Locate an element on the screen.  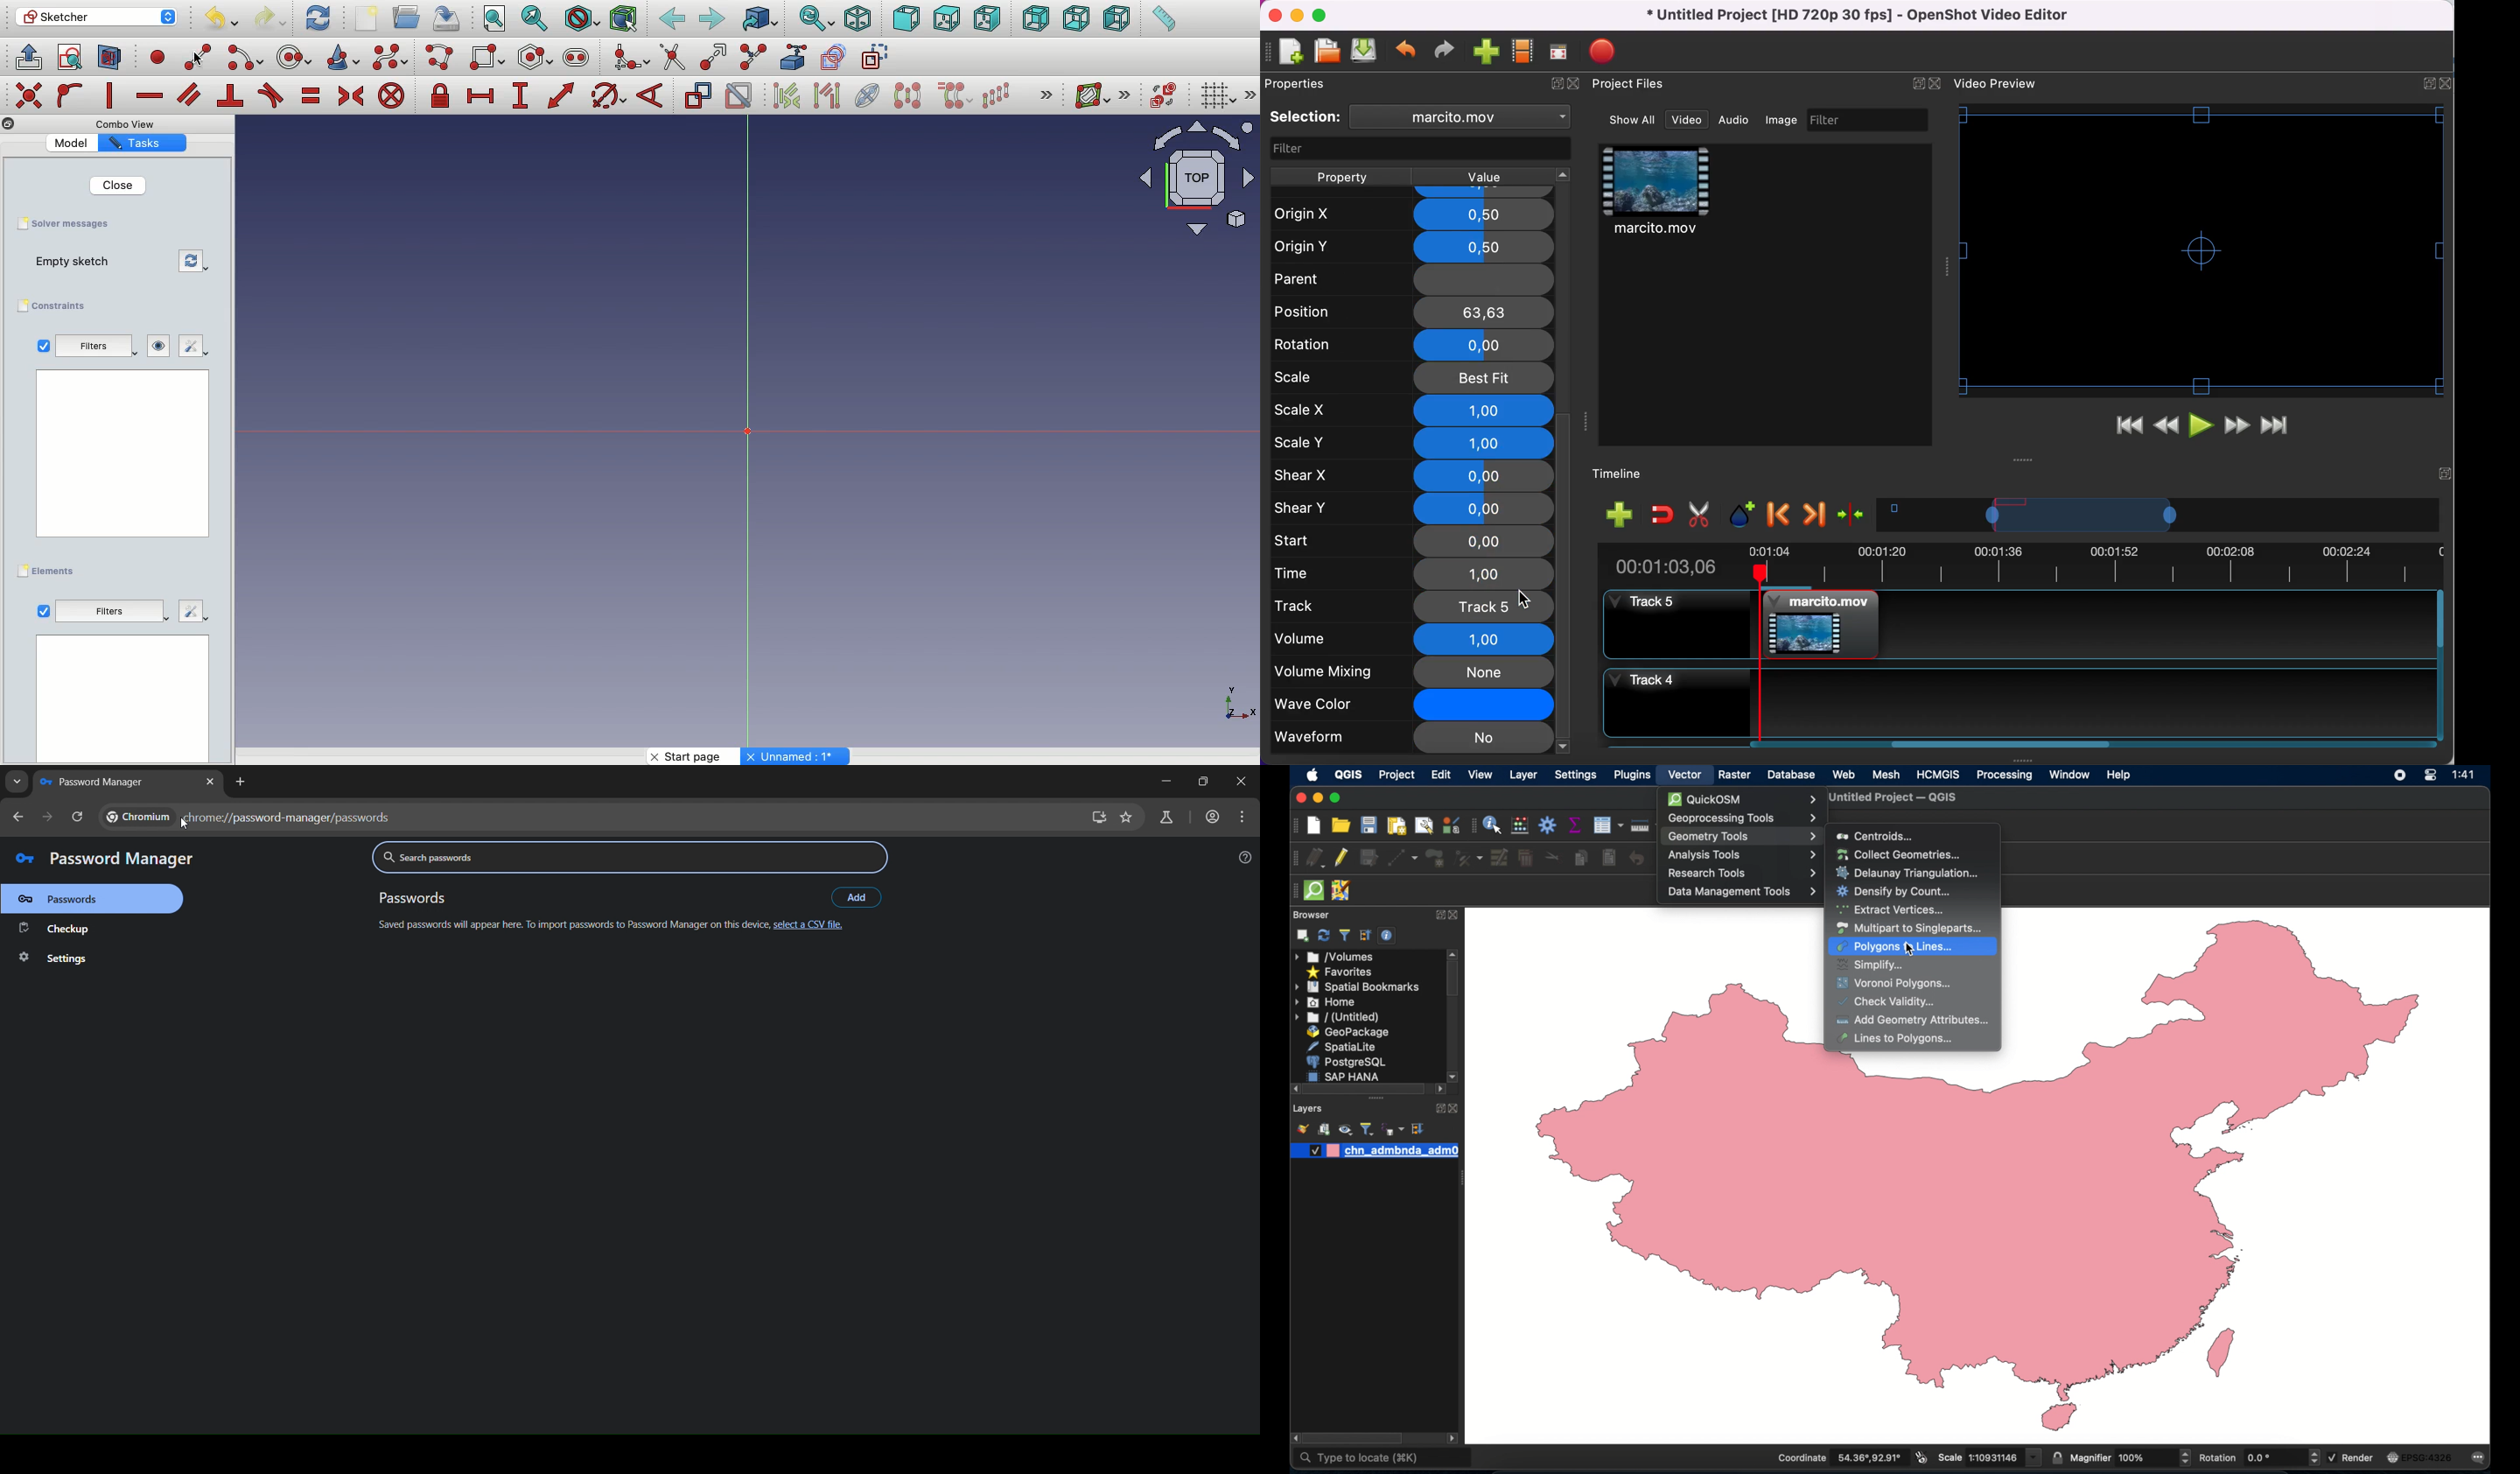
property is located at coordinates (1341, 177).